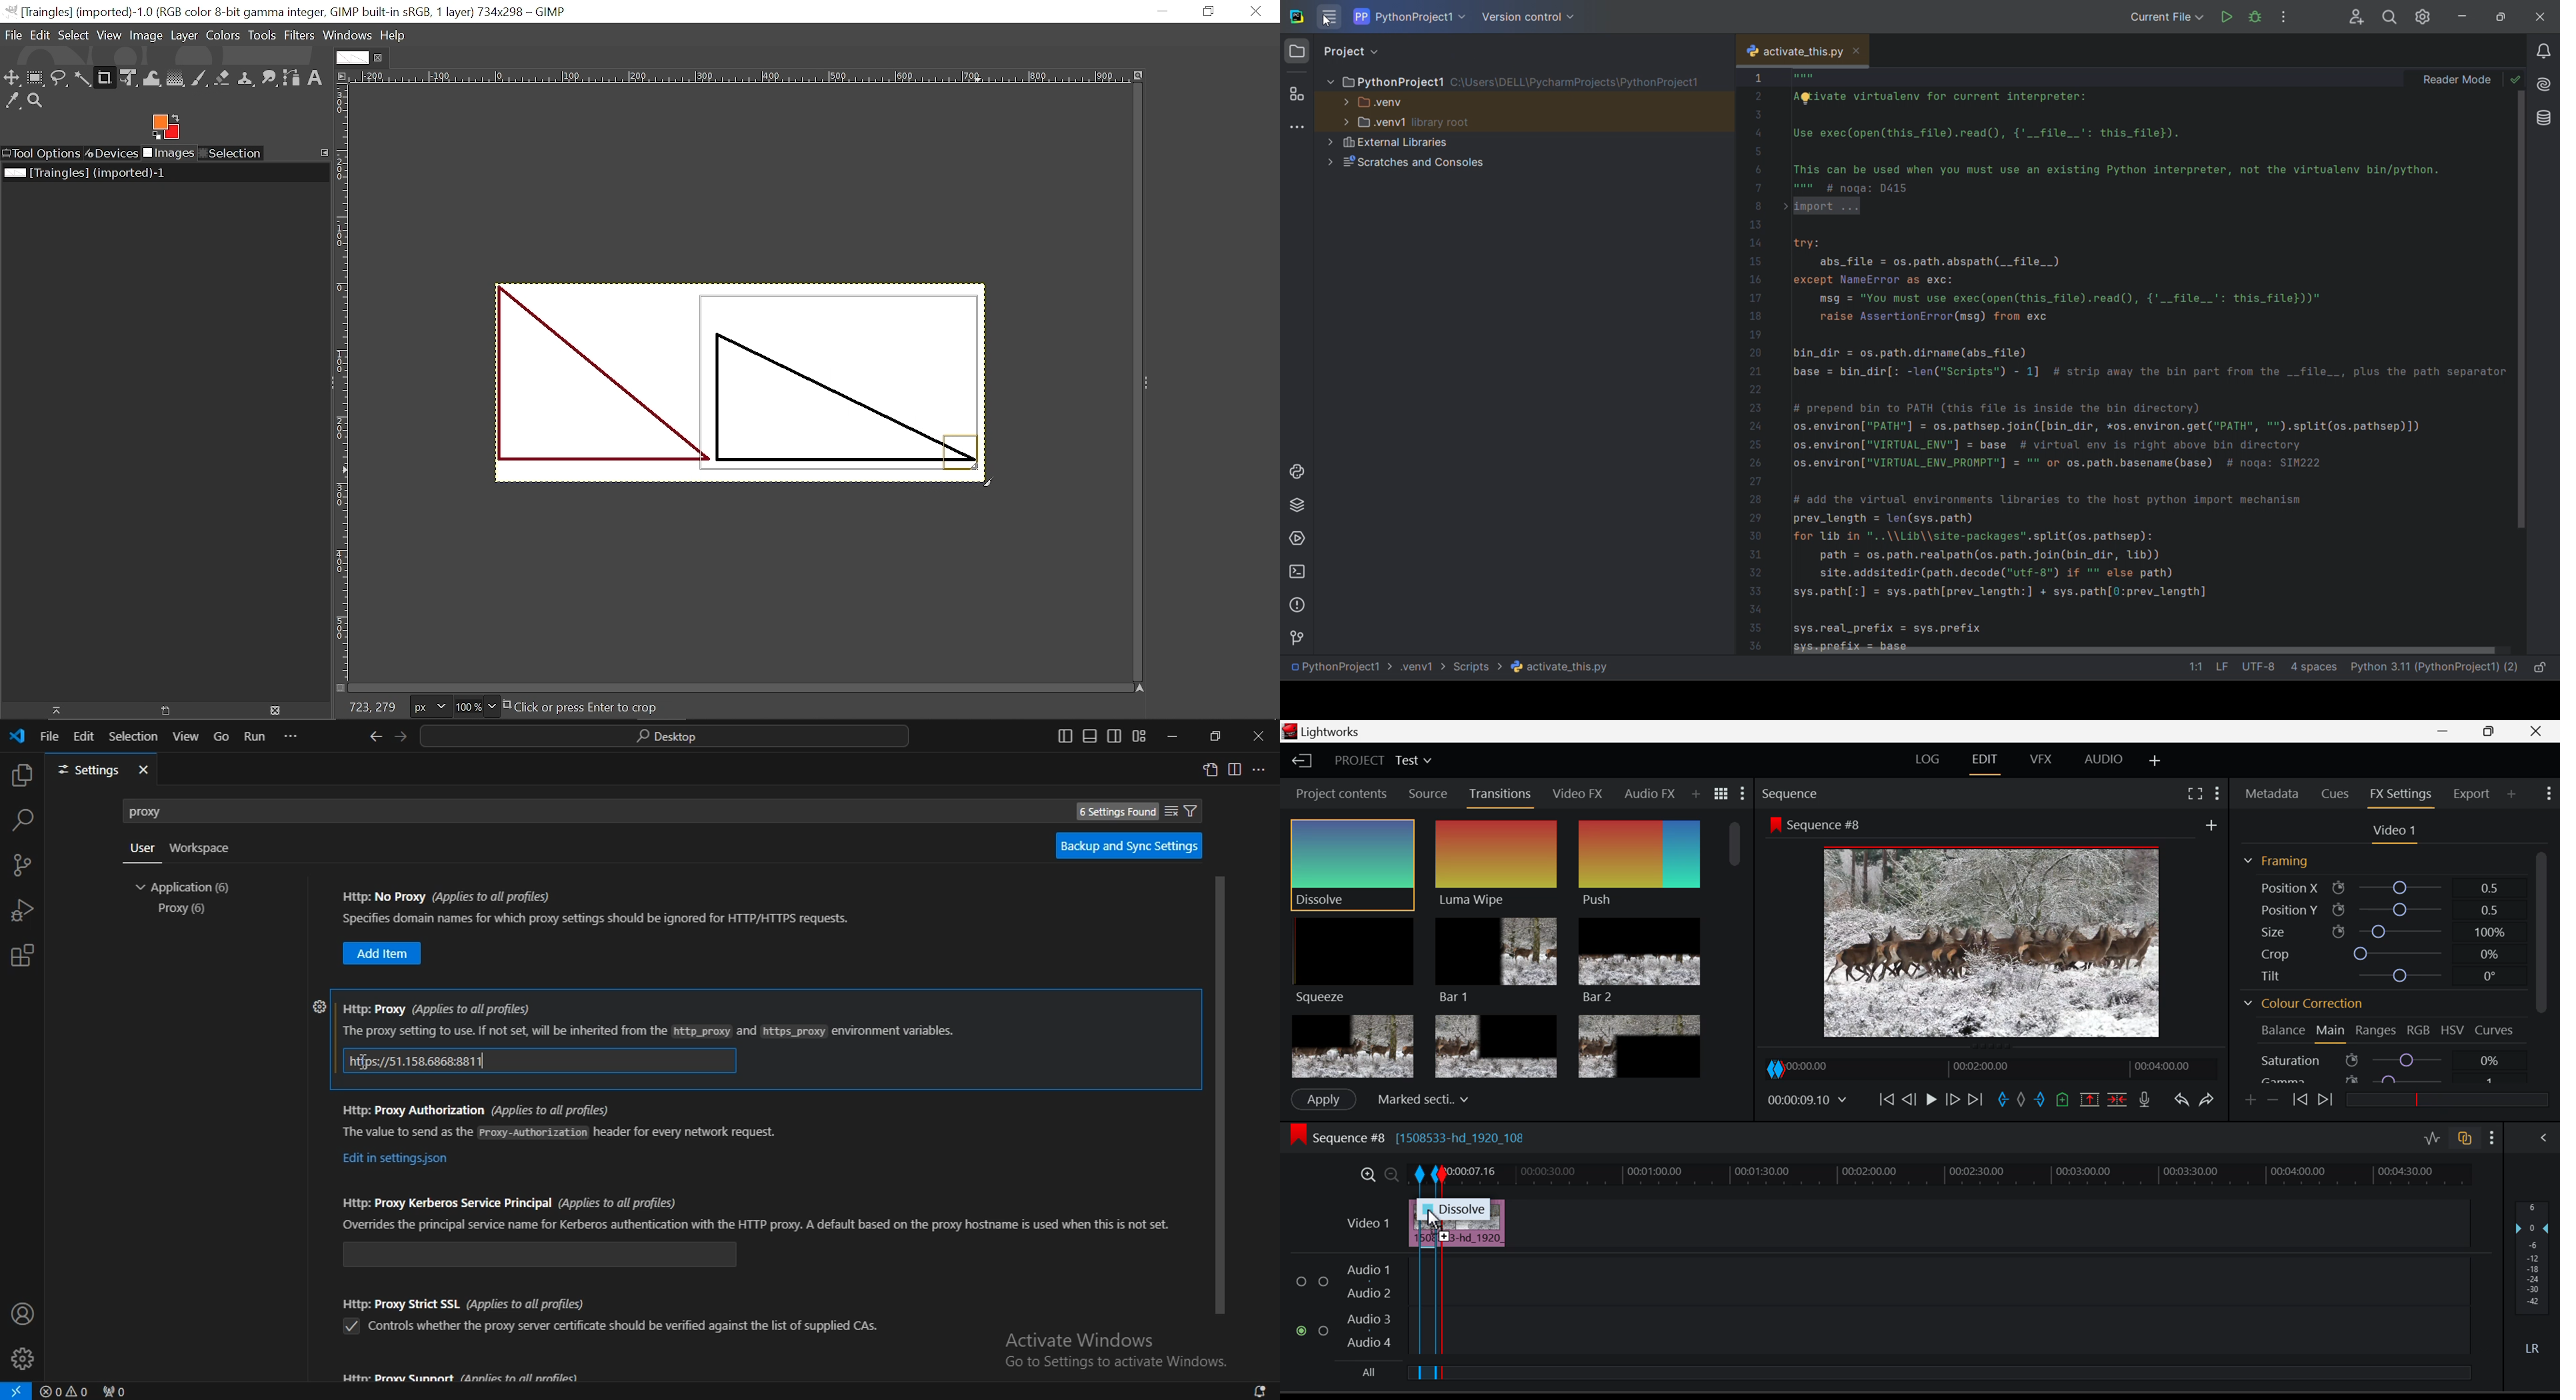 The width and height of the screenshot is (2576, 1400). Describe the element at coordinates (2451, 1032) in the screenshot. I see `HSV` at that location.